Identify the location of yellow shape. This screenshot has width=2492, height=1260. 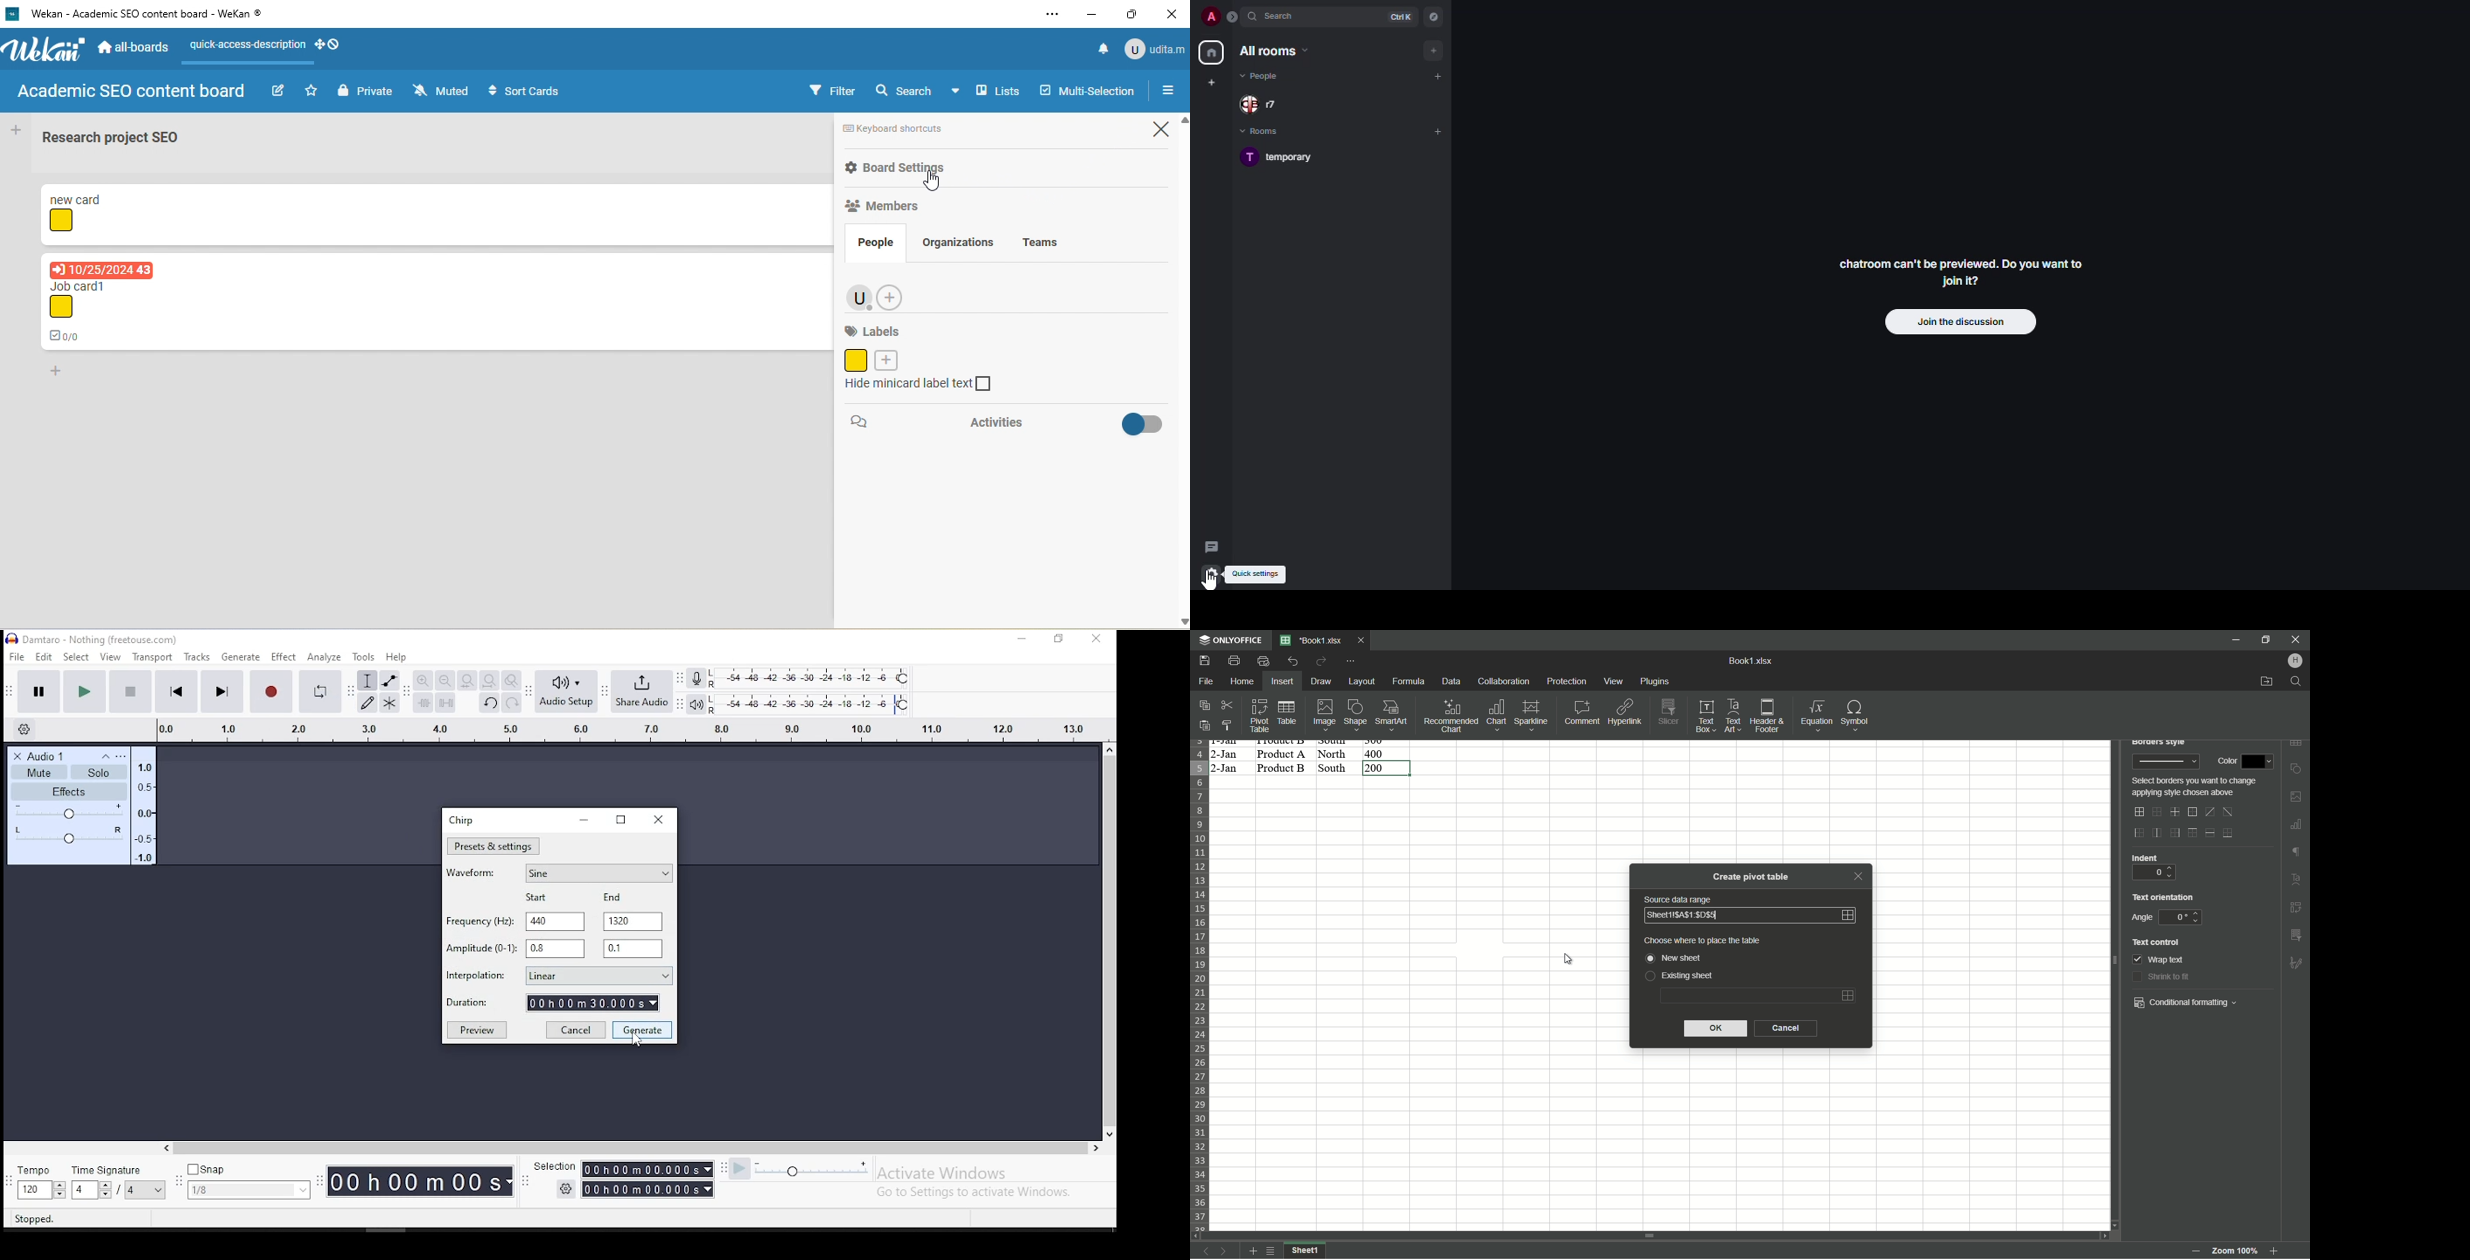
(63, 222).